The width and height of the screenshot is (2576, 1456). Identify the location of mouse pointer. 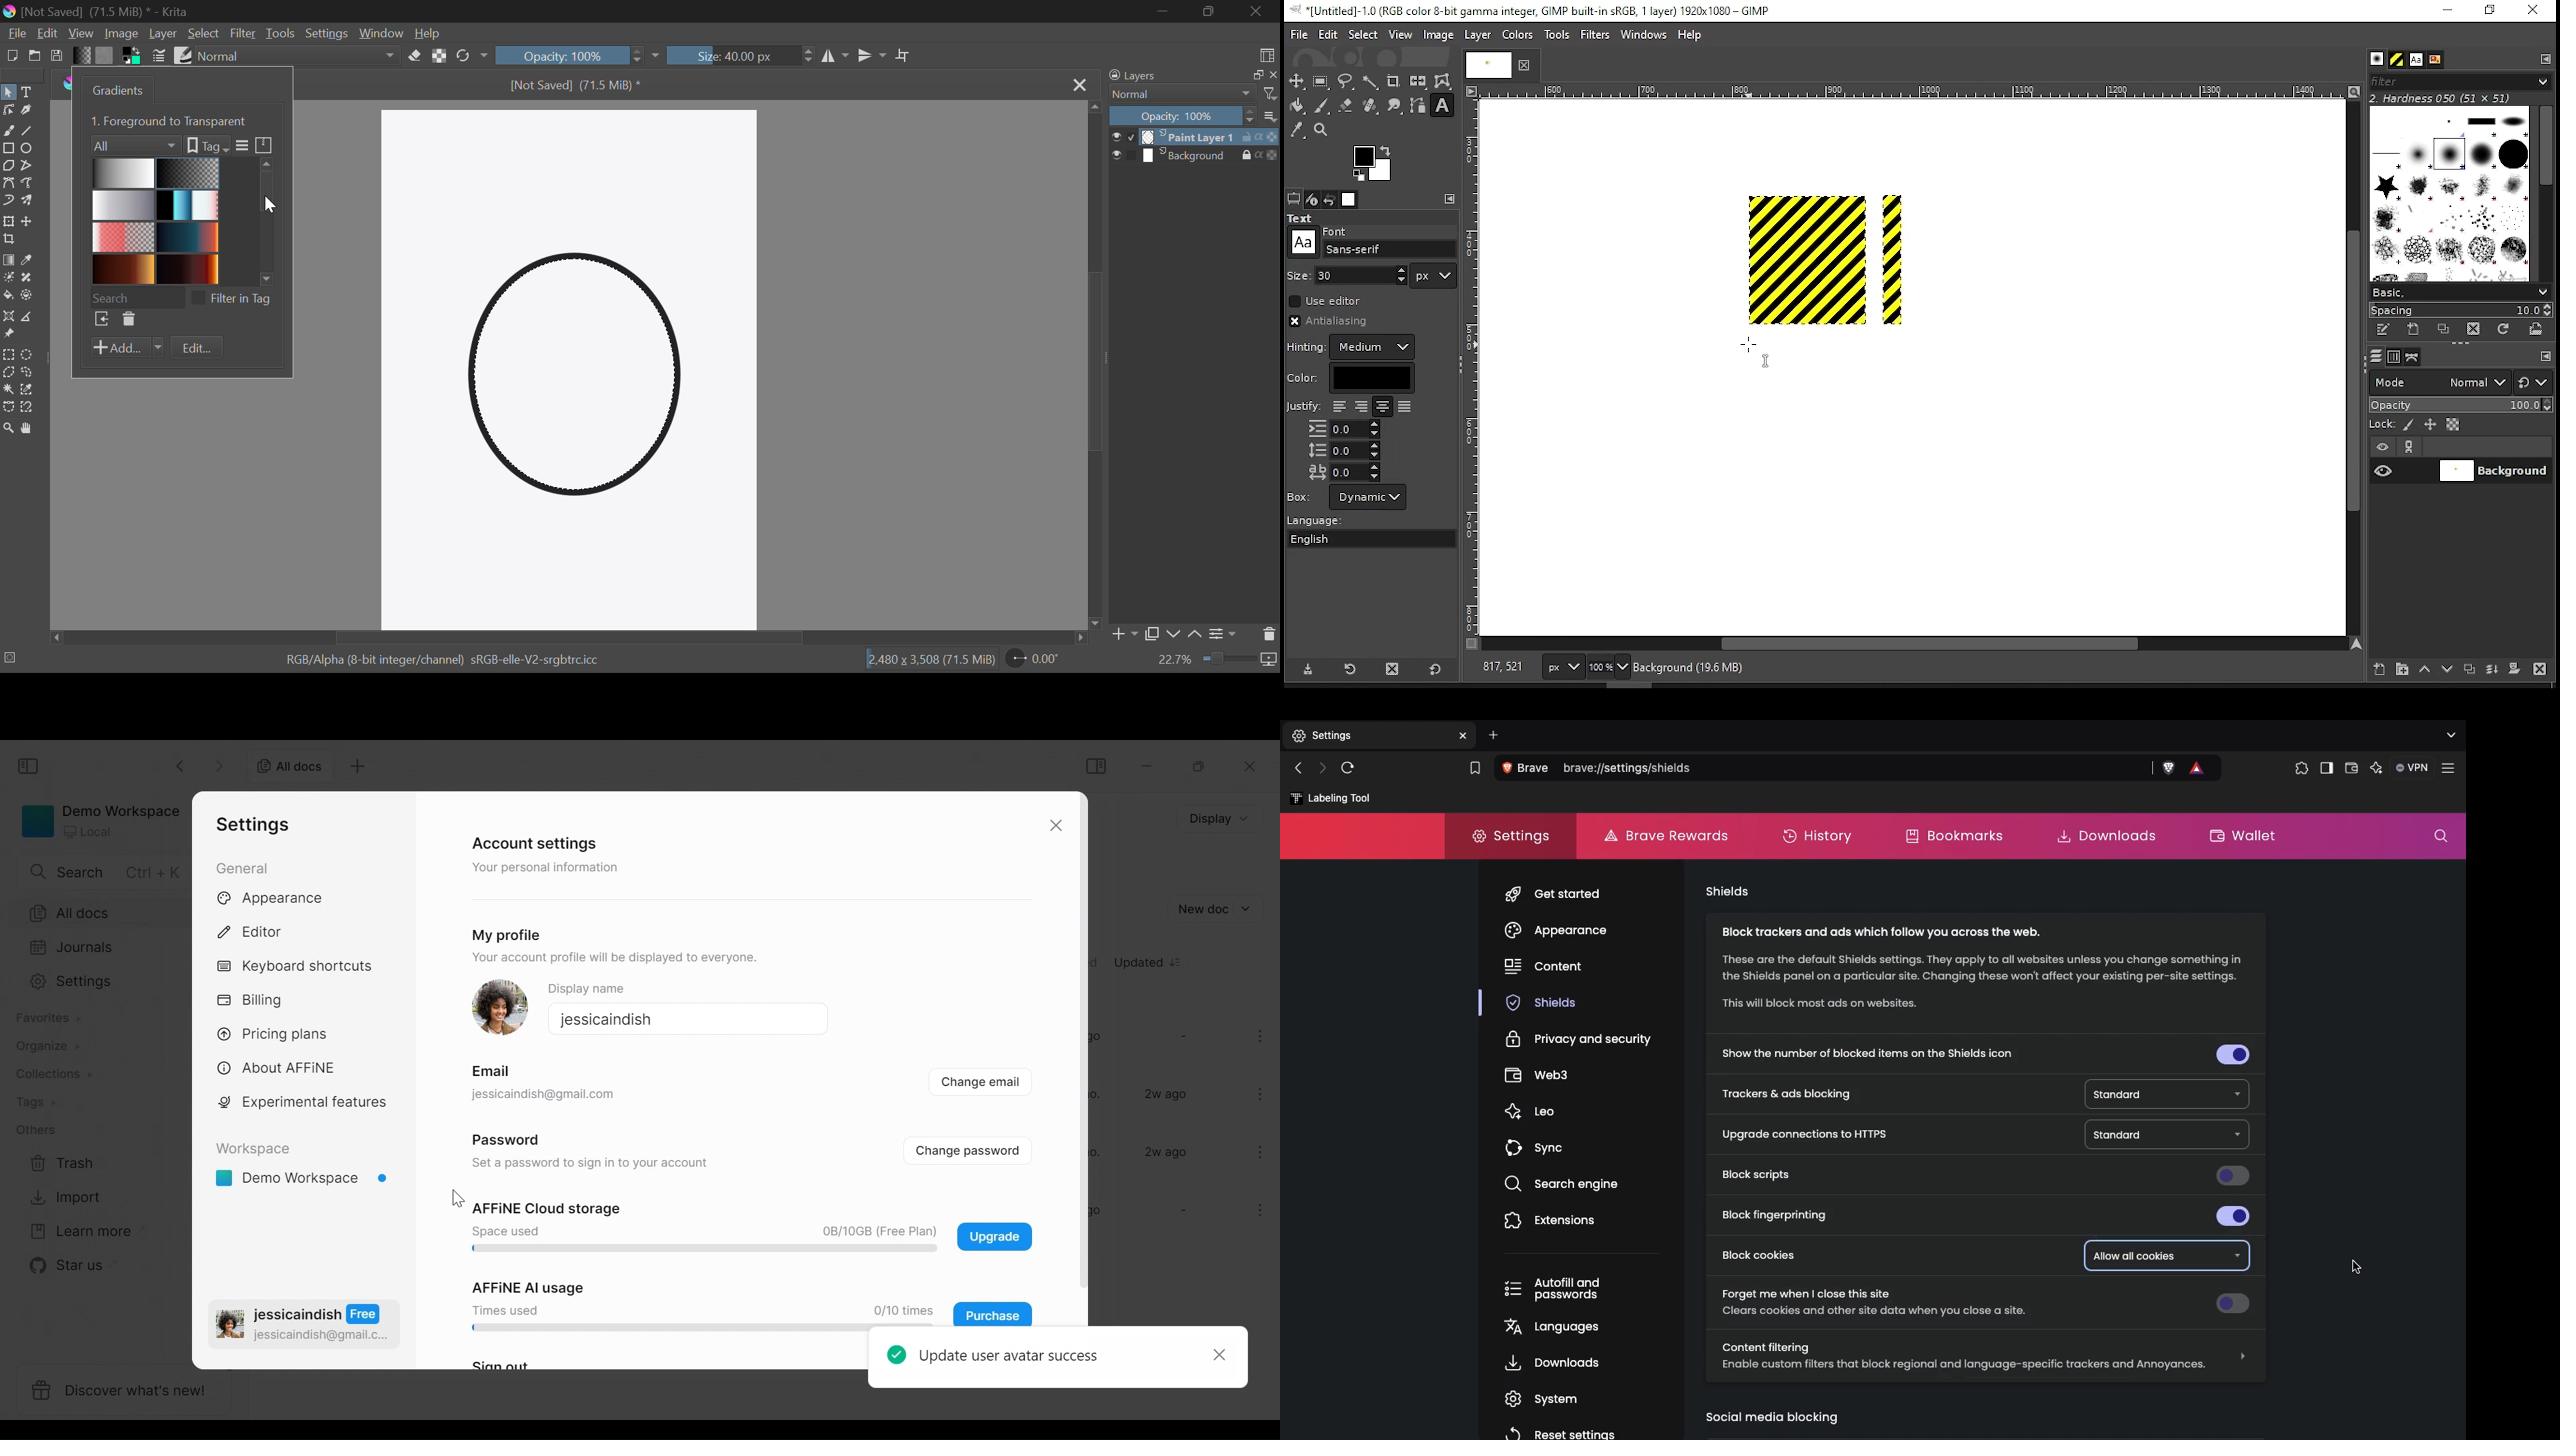
(1755, 346).